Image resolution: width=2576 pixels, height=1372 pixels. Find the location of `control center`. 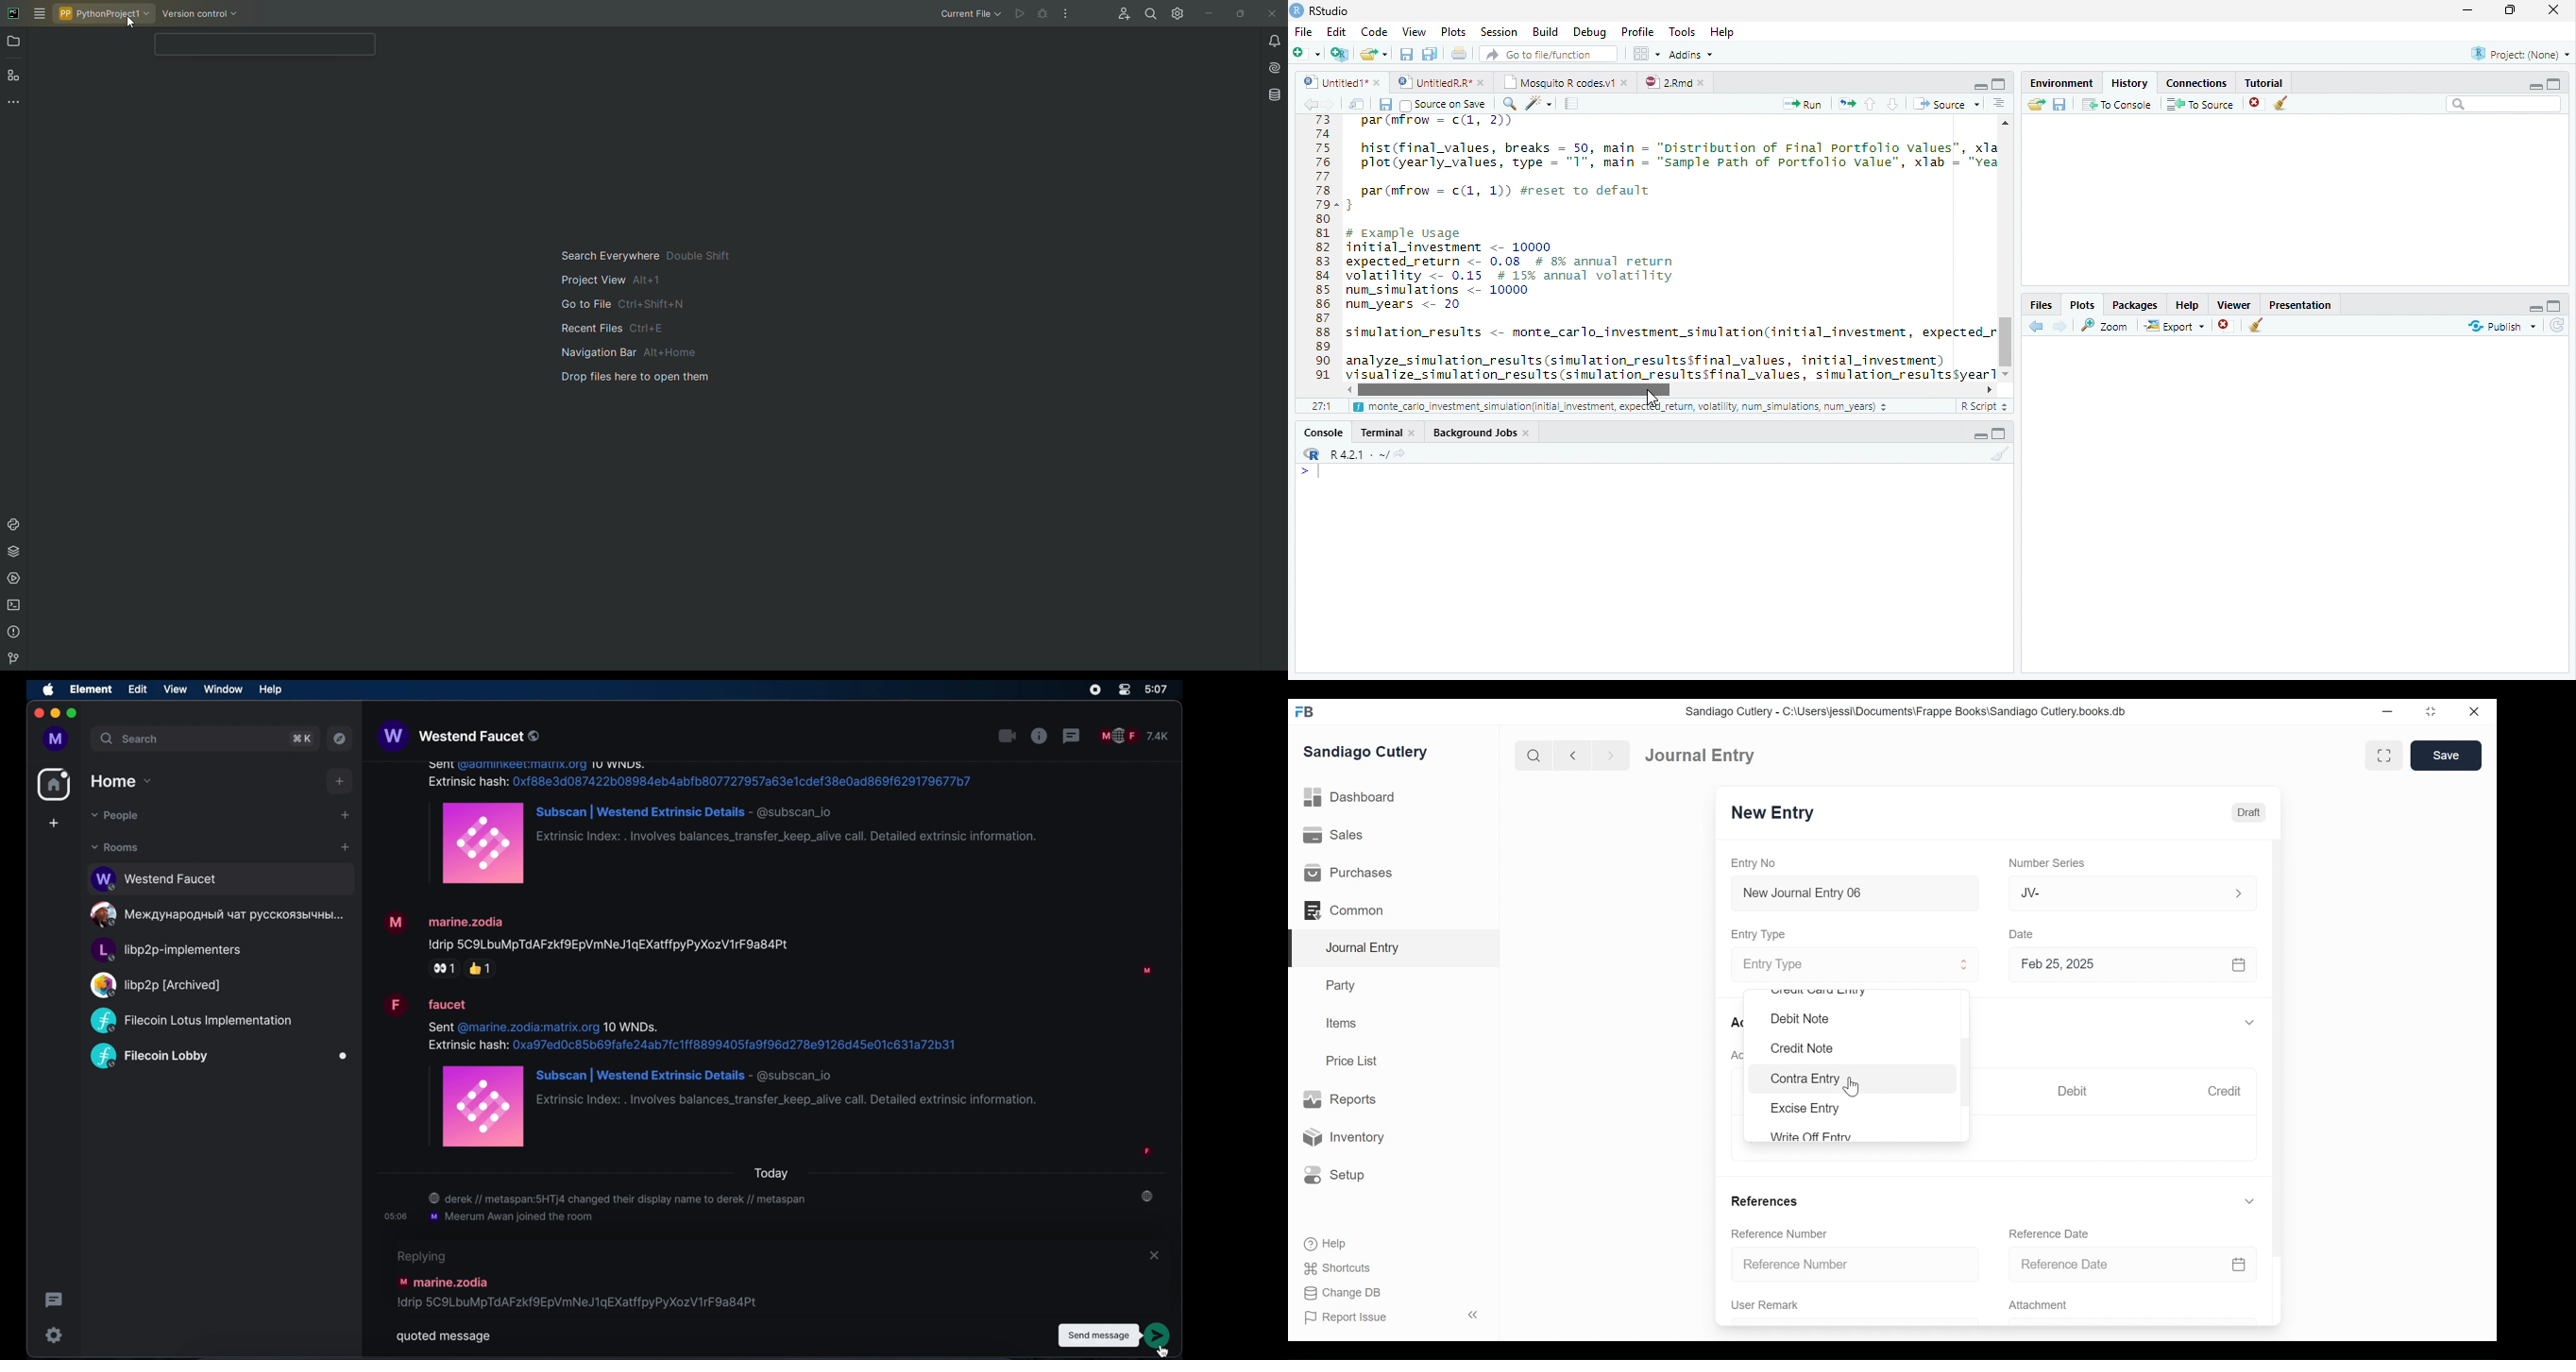

control center is located at coordinates (1124, 690).